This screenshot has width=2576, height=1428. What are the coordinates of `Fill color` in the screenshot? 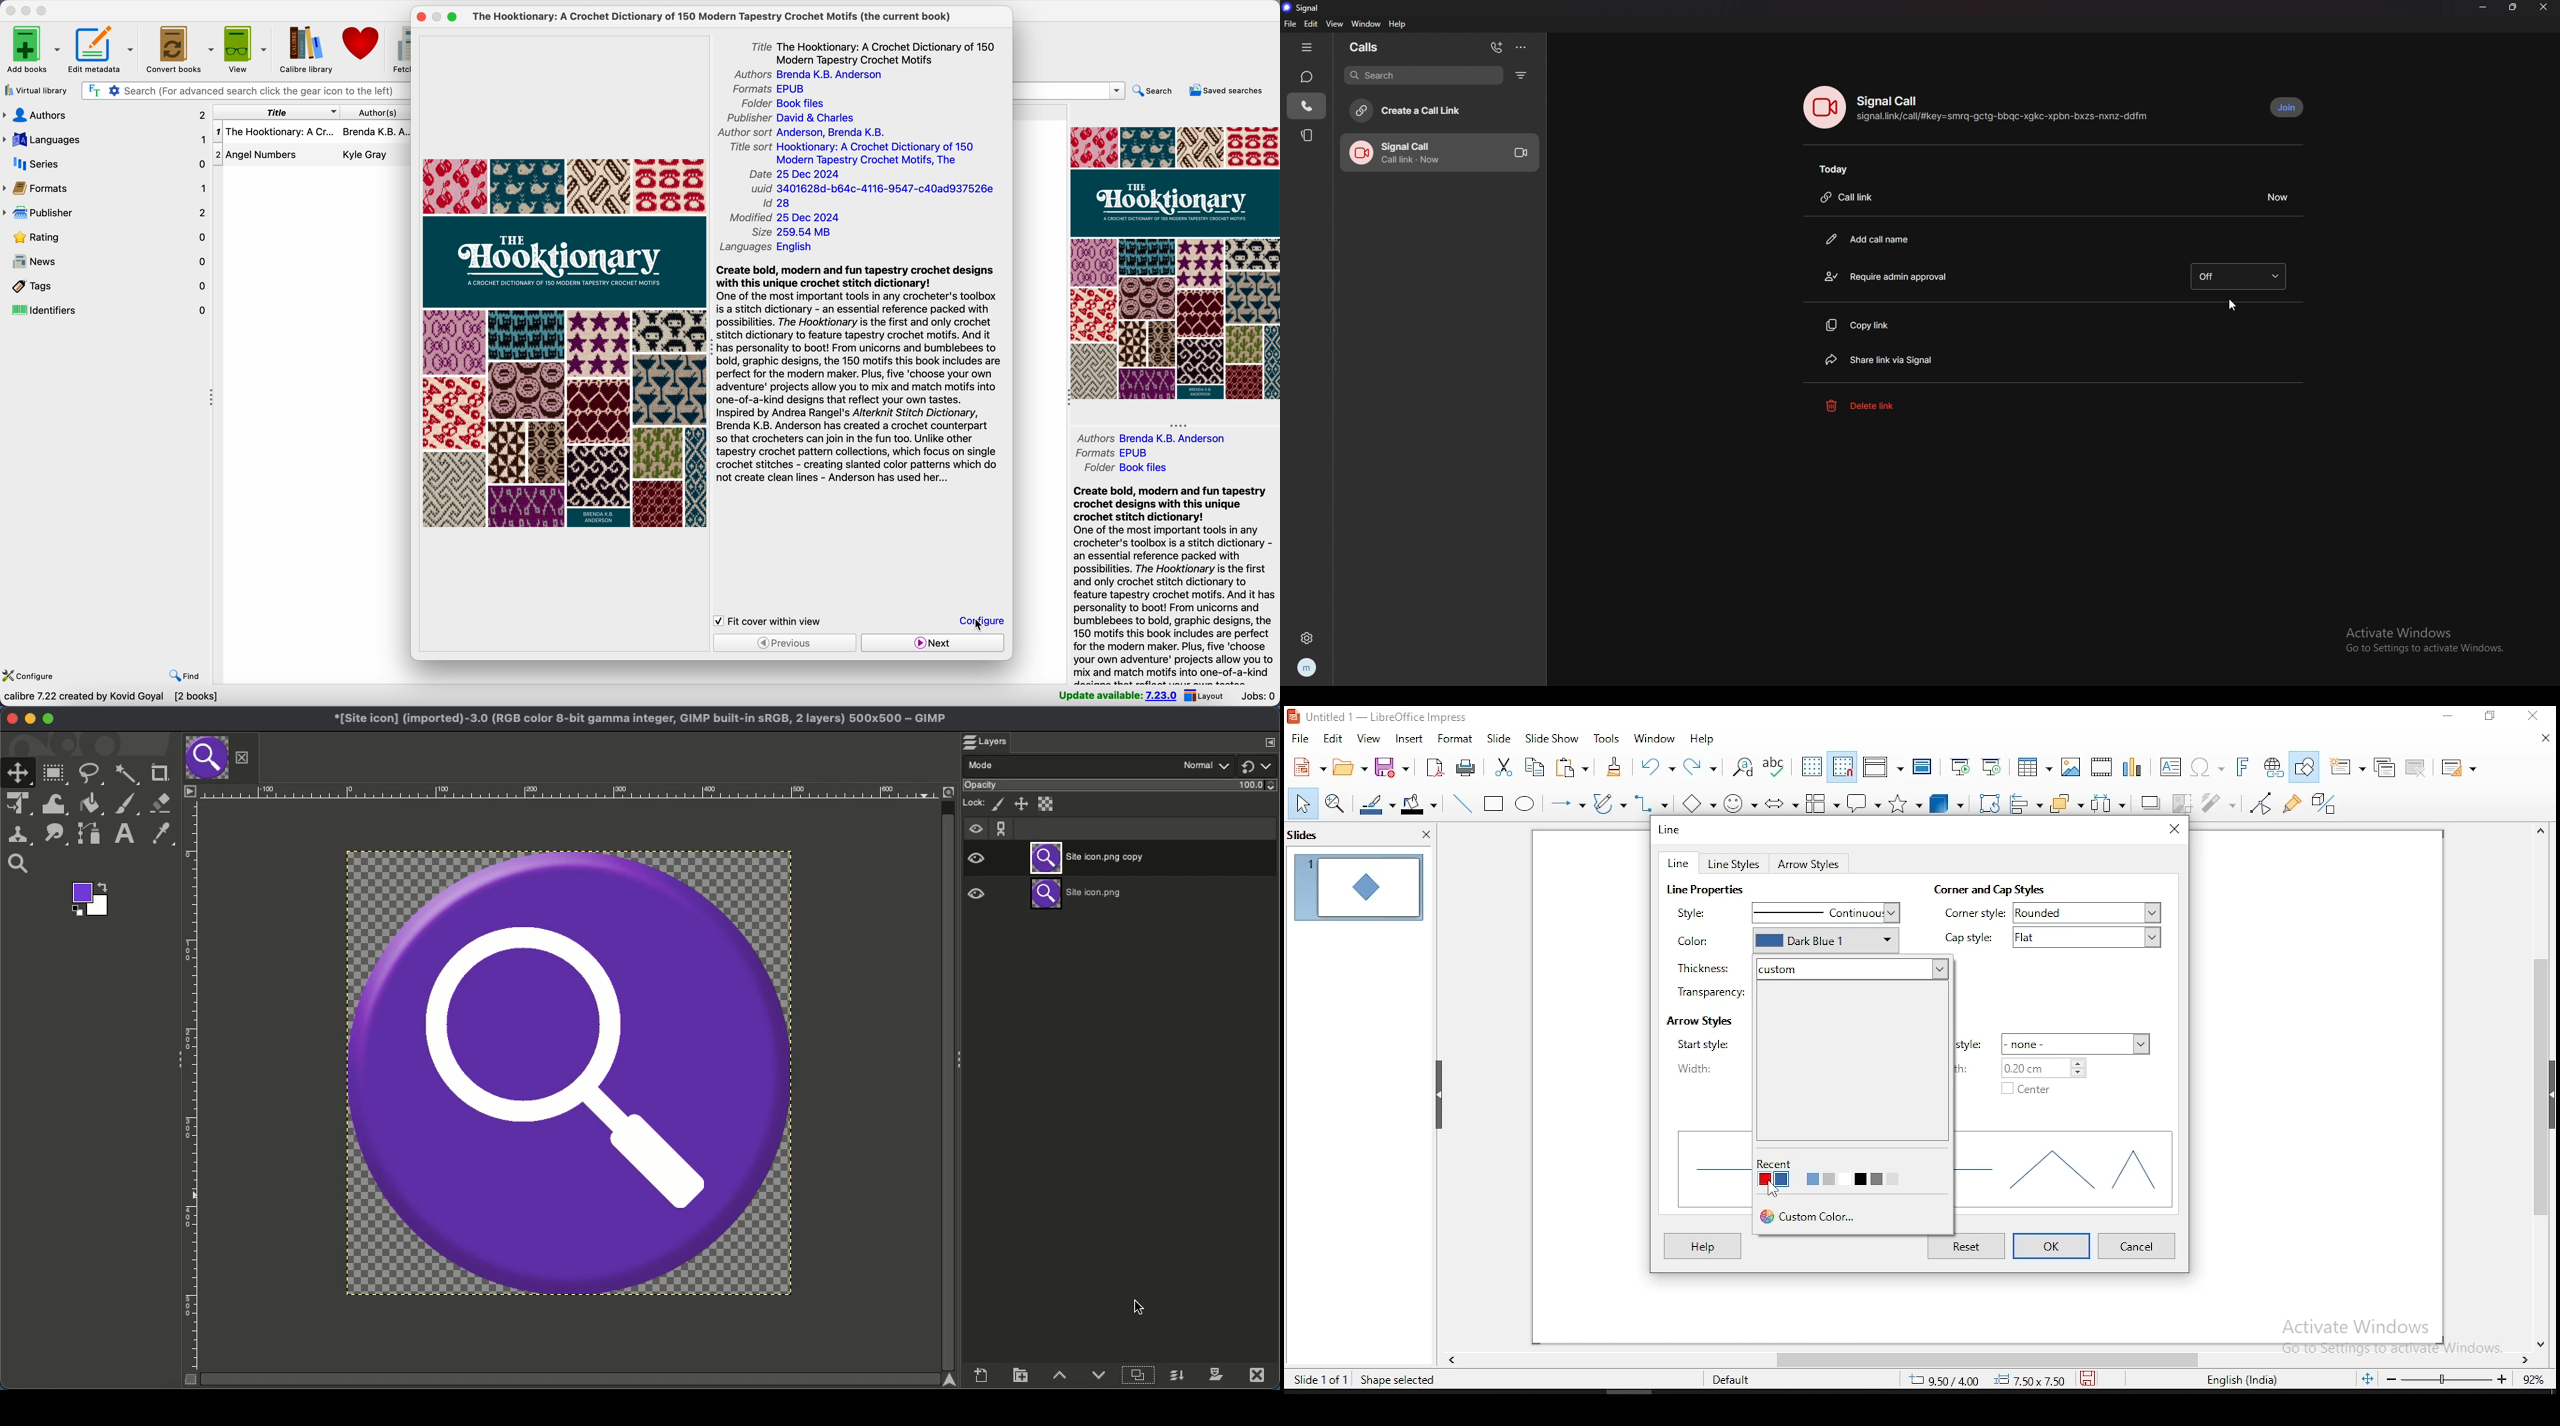 It's located at (88, 805).